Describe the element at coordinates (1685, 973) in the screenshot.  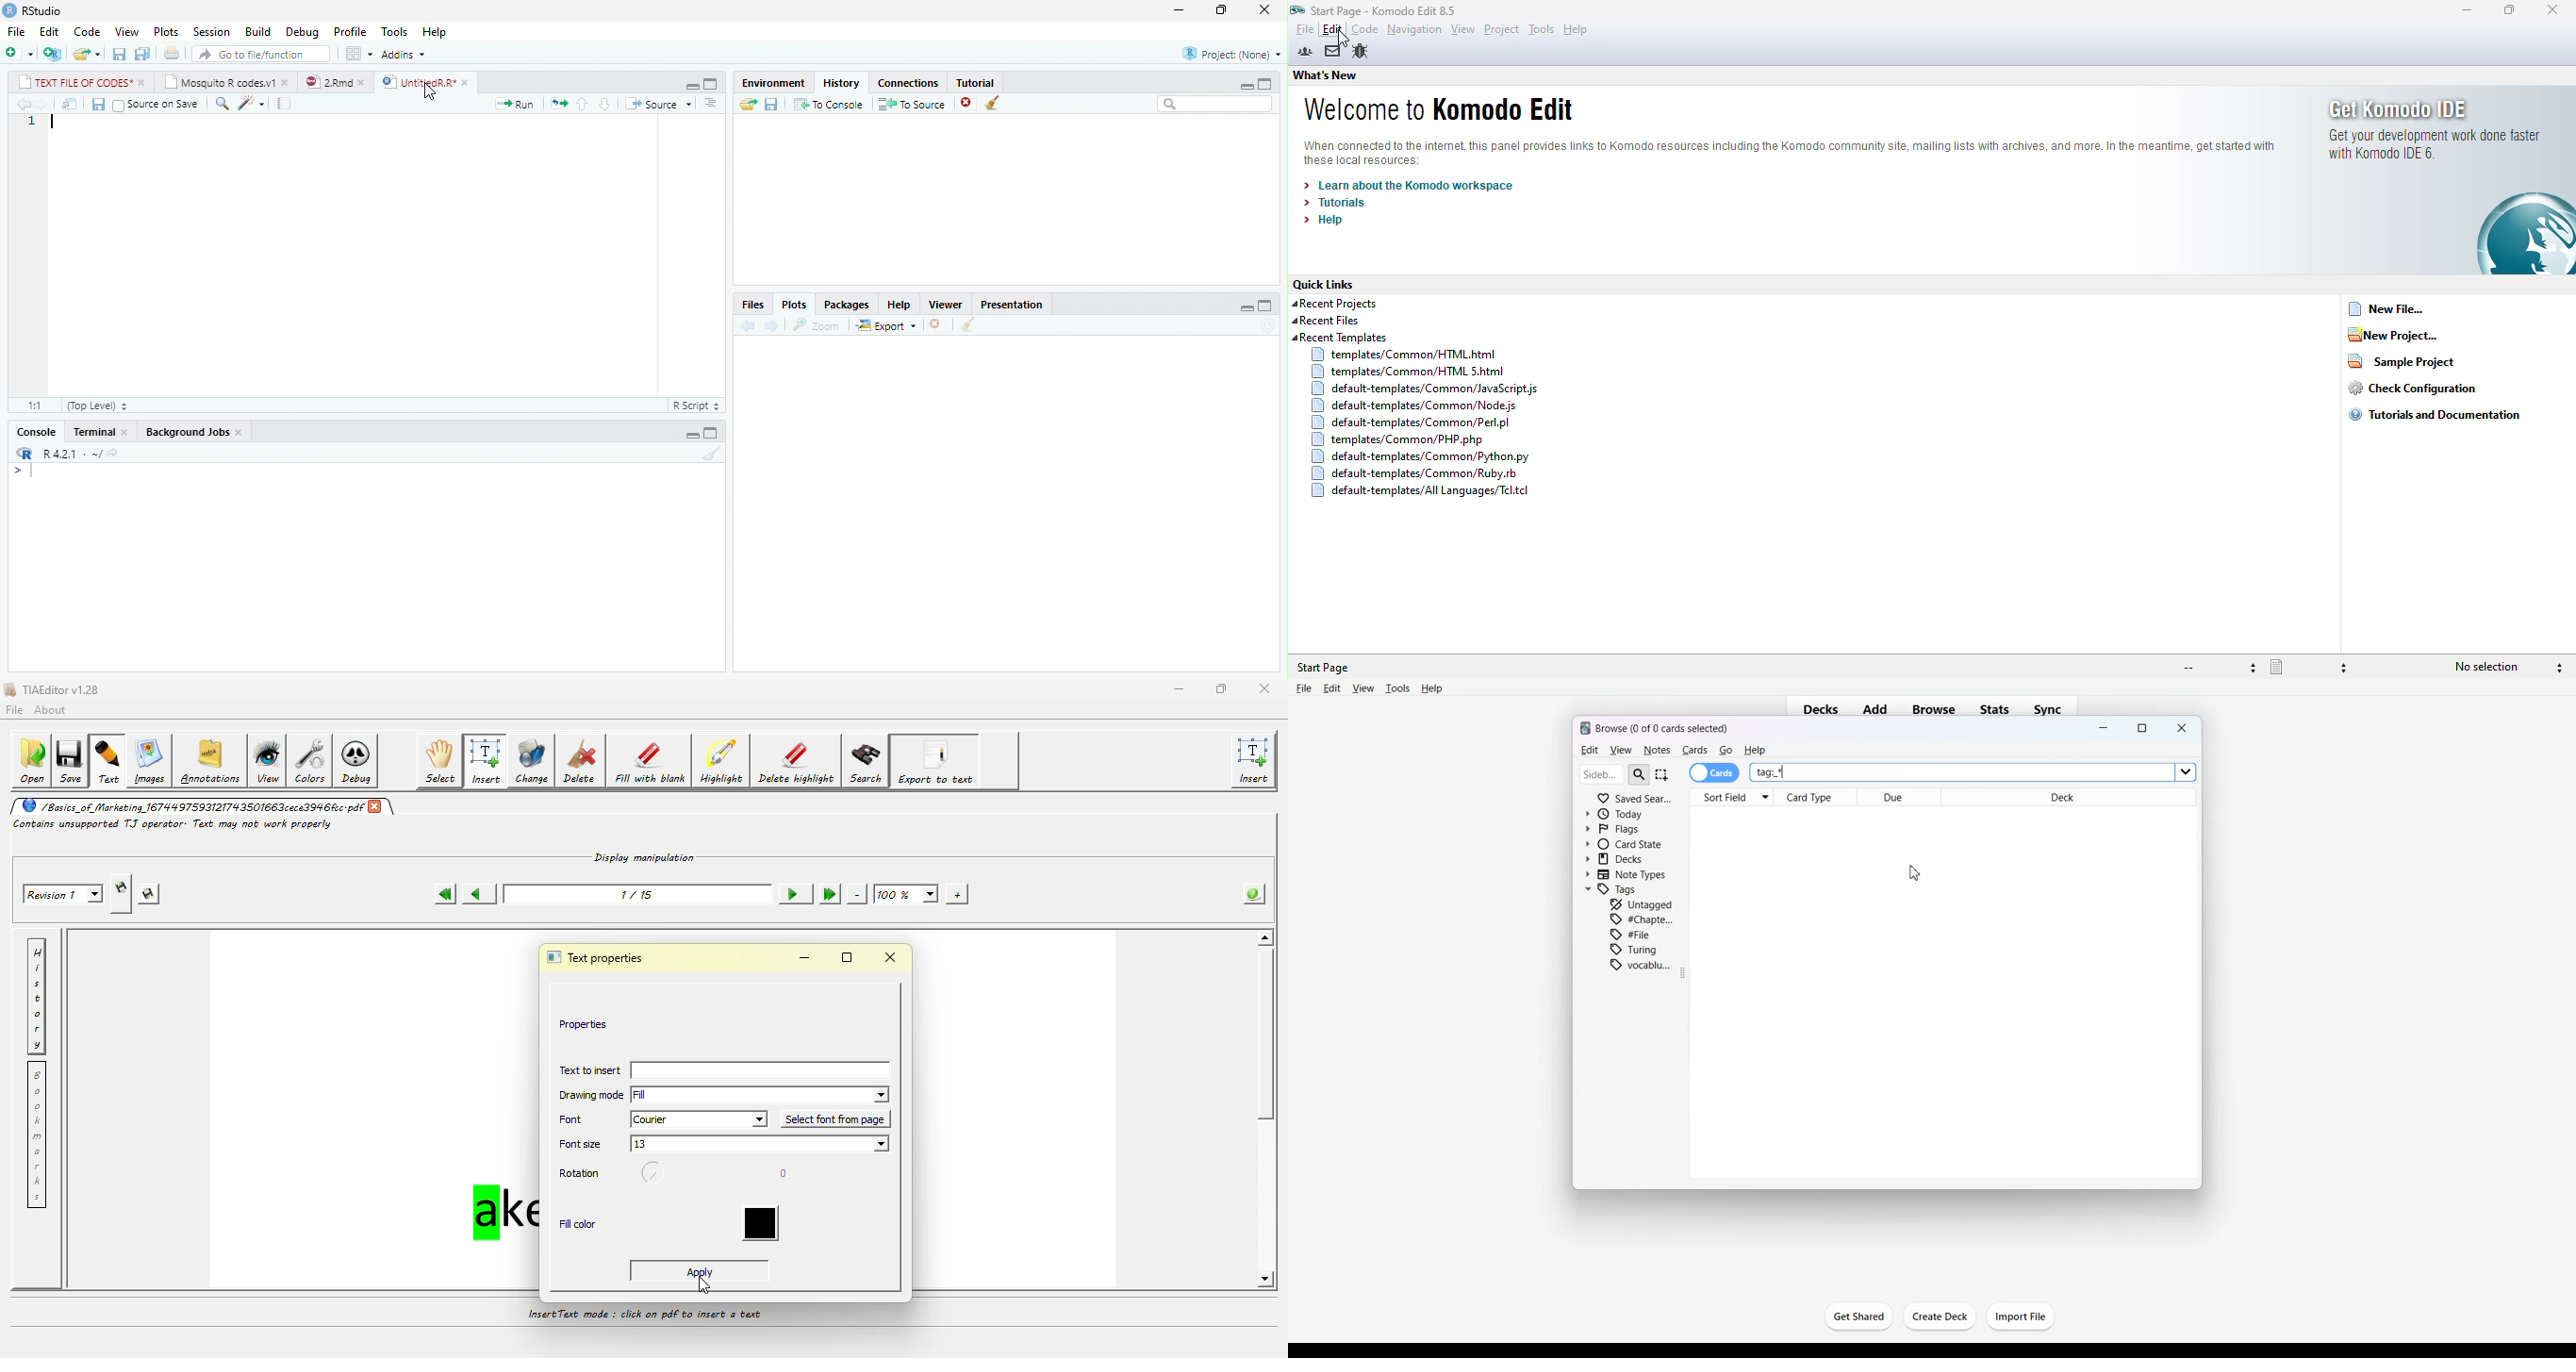
I see `Drag Handle` at that location.